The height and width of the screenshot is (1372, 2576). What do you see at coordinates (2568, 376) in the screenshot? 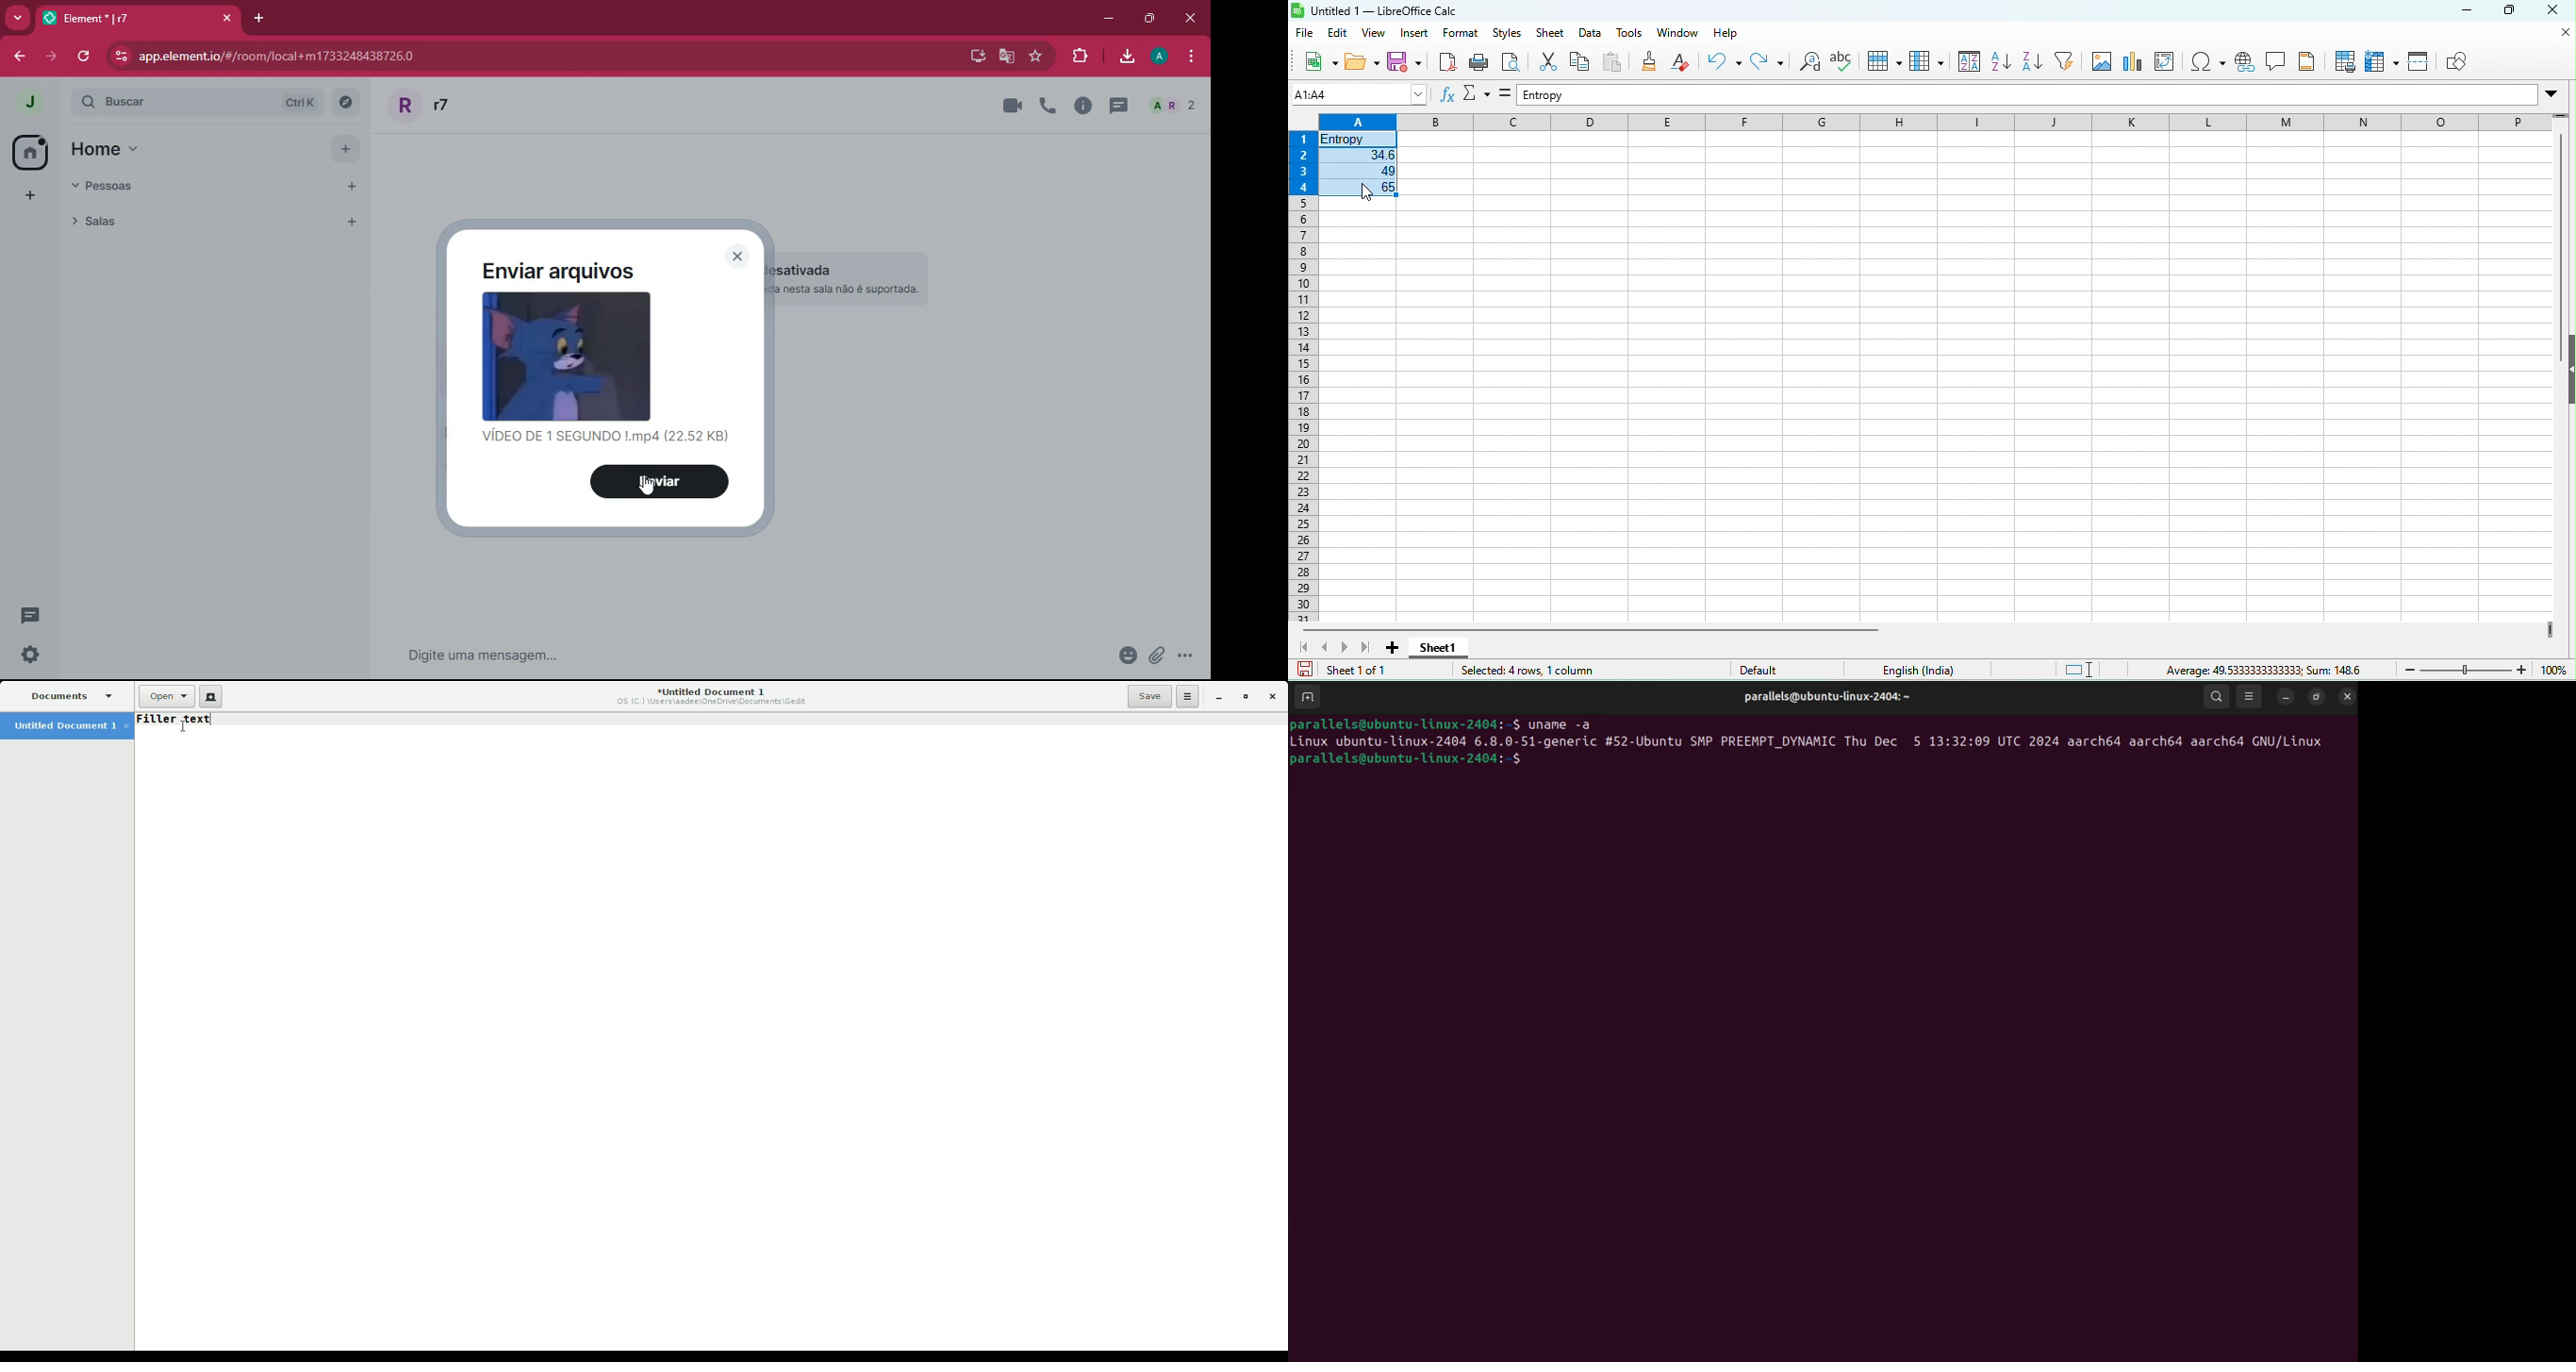
I see `height` at bounding box center [2568, 376].